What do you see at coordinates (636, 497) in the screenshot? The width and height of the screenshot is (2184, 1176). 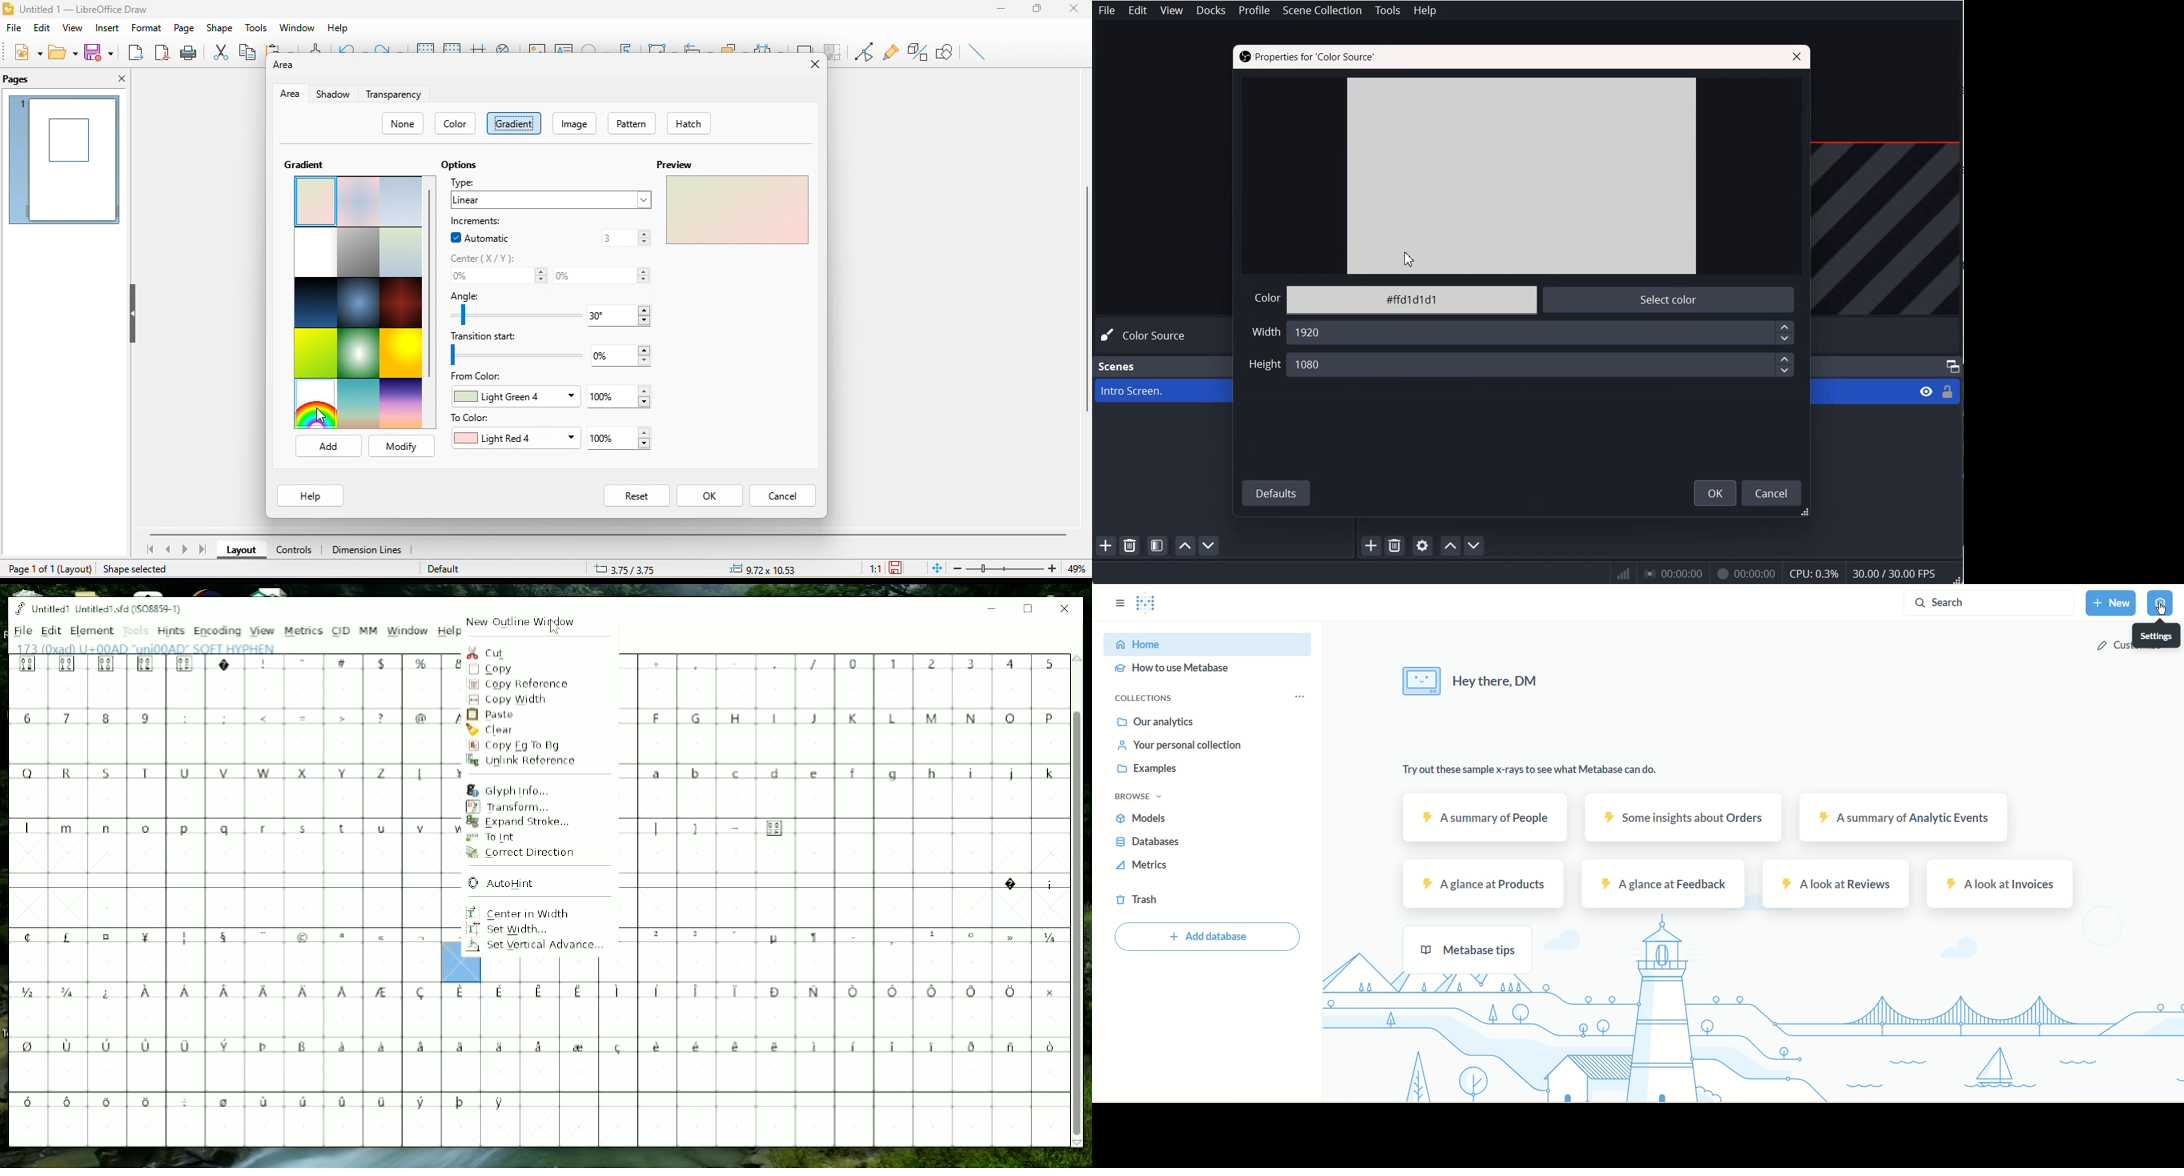 I see `reset` at bounding box center [636, 497].